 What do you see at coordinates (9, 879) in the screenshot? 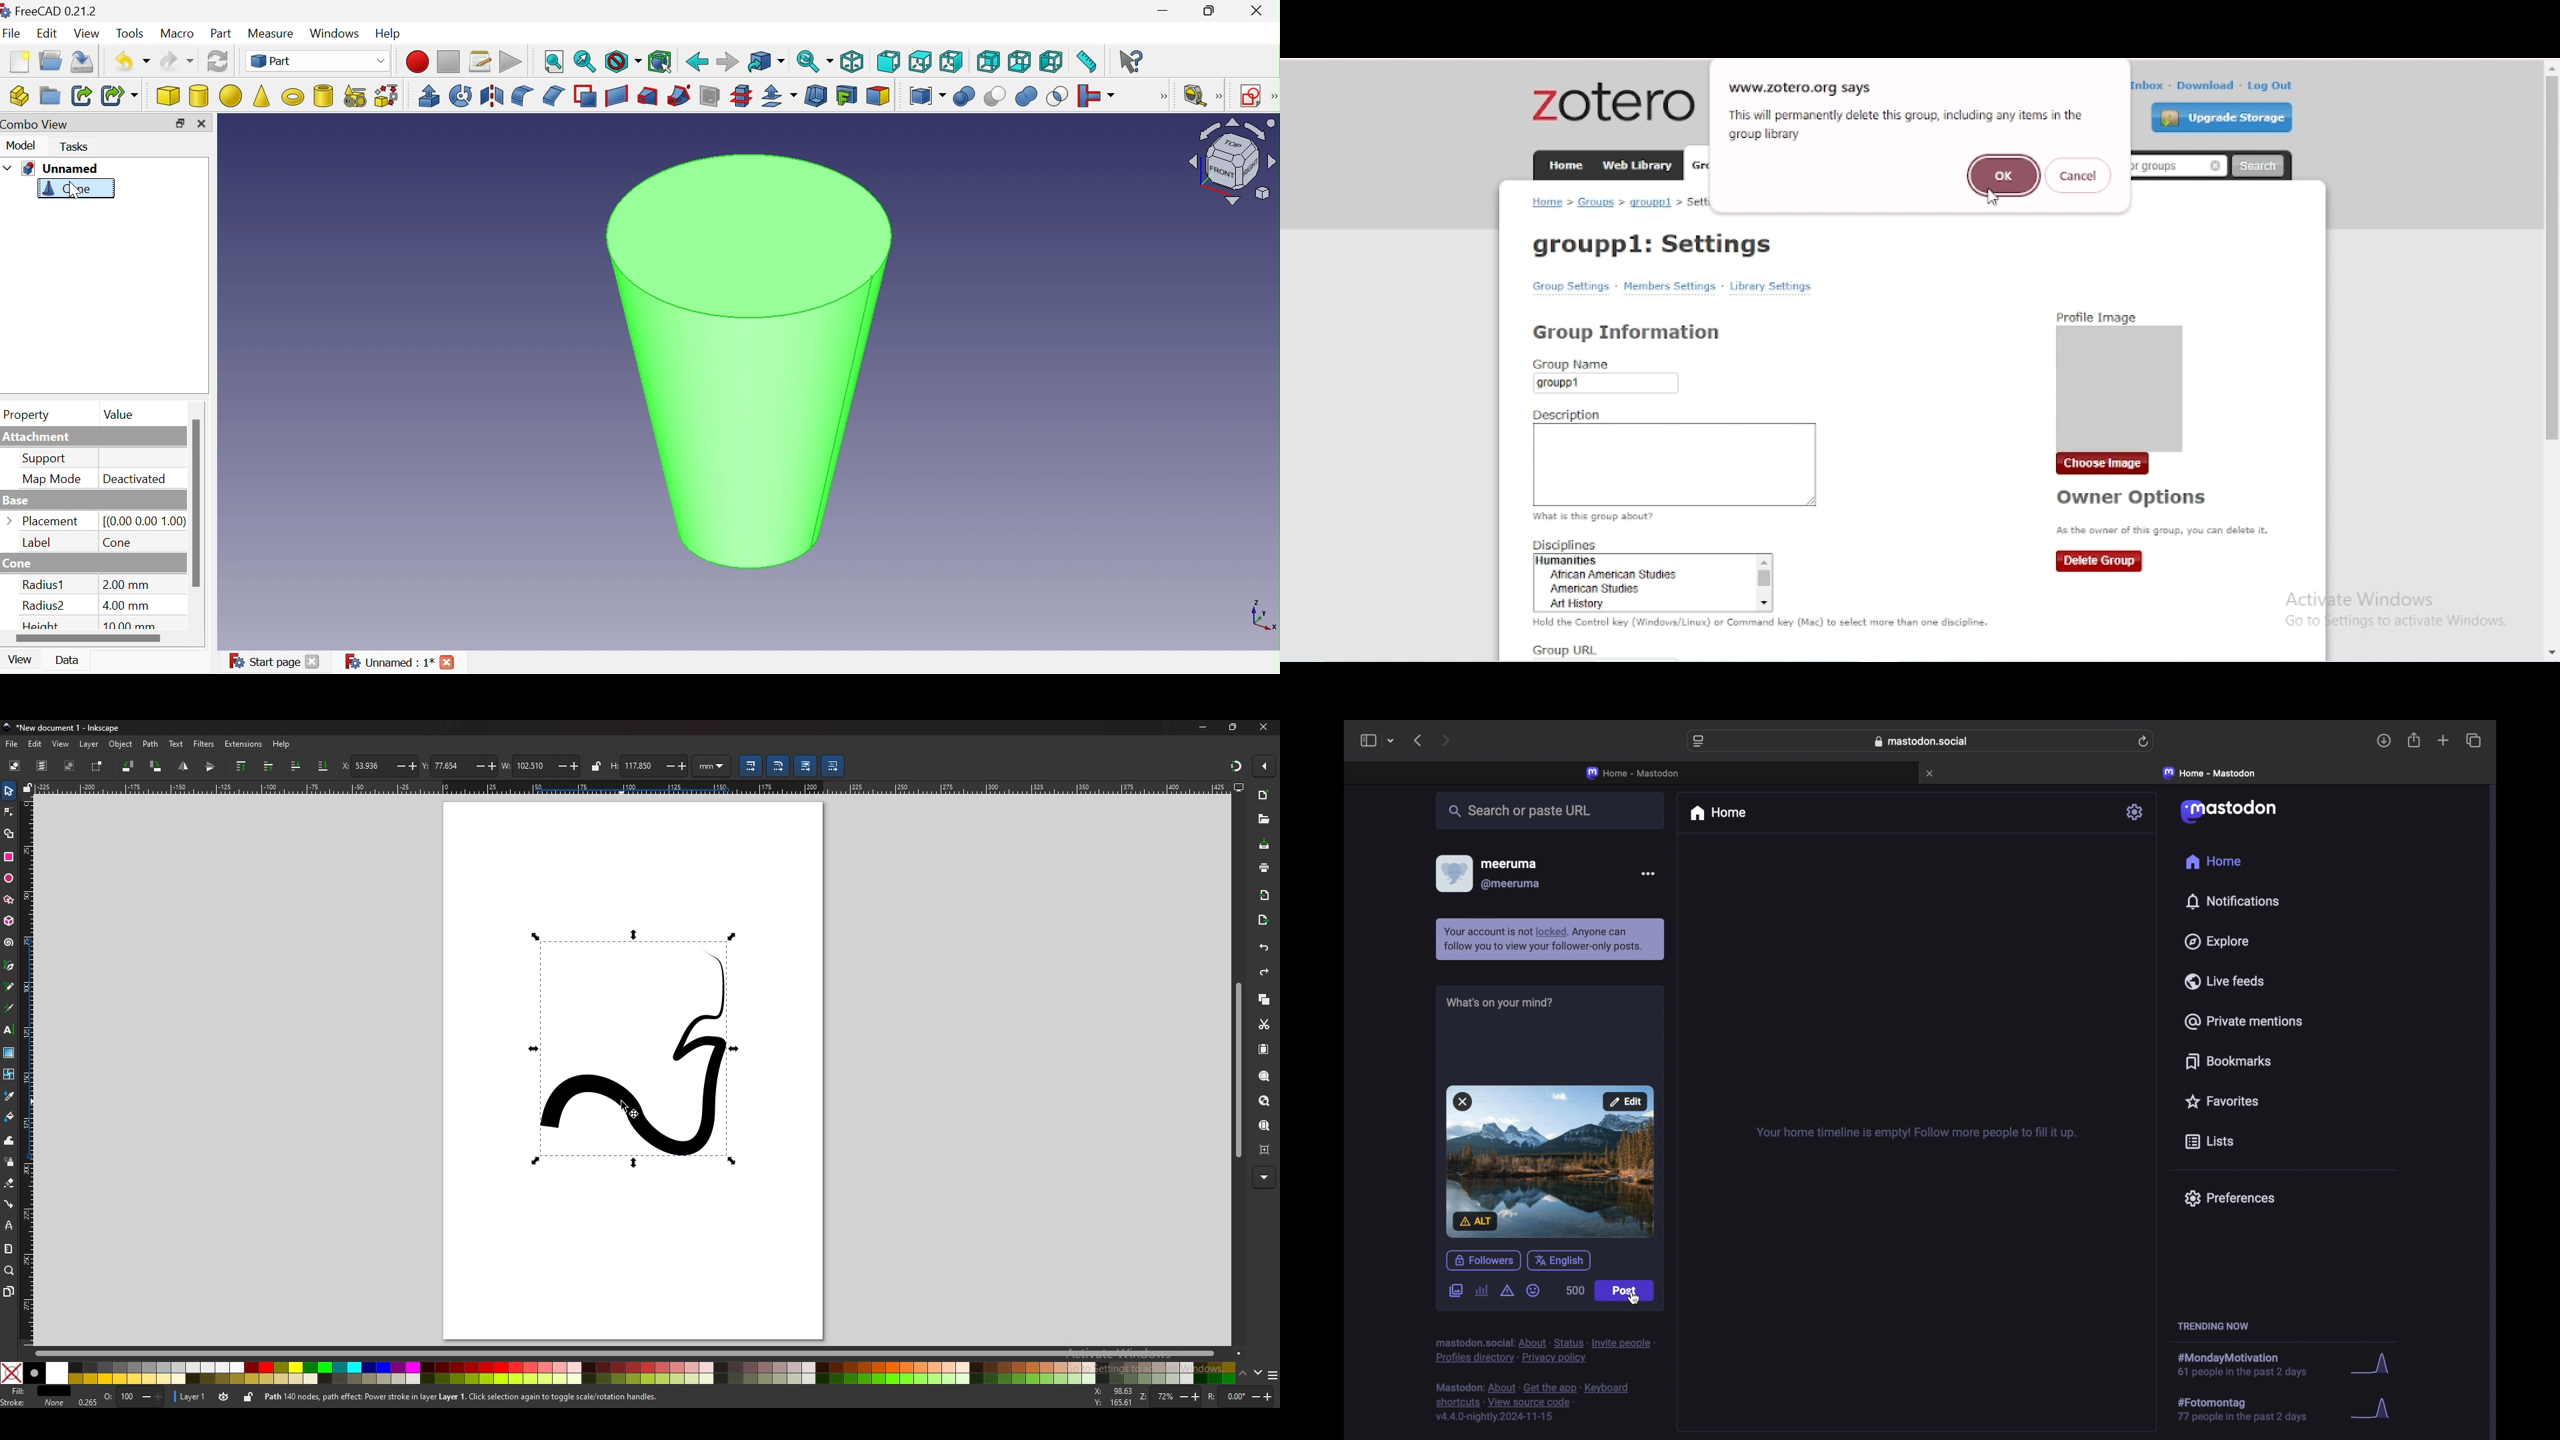
I see `ellipse` at bounding box center [9, 879].